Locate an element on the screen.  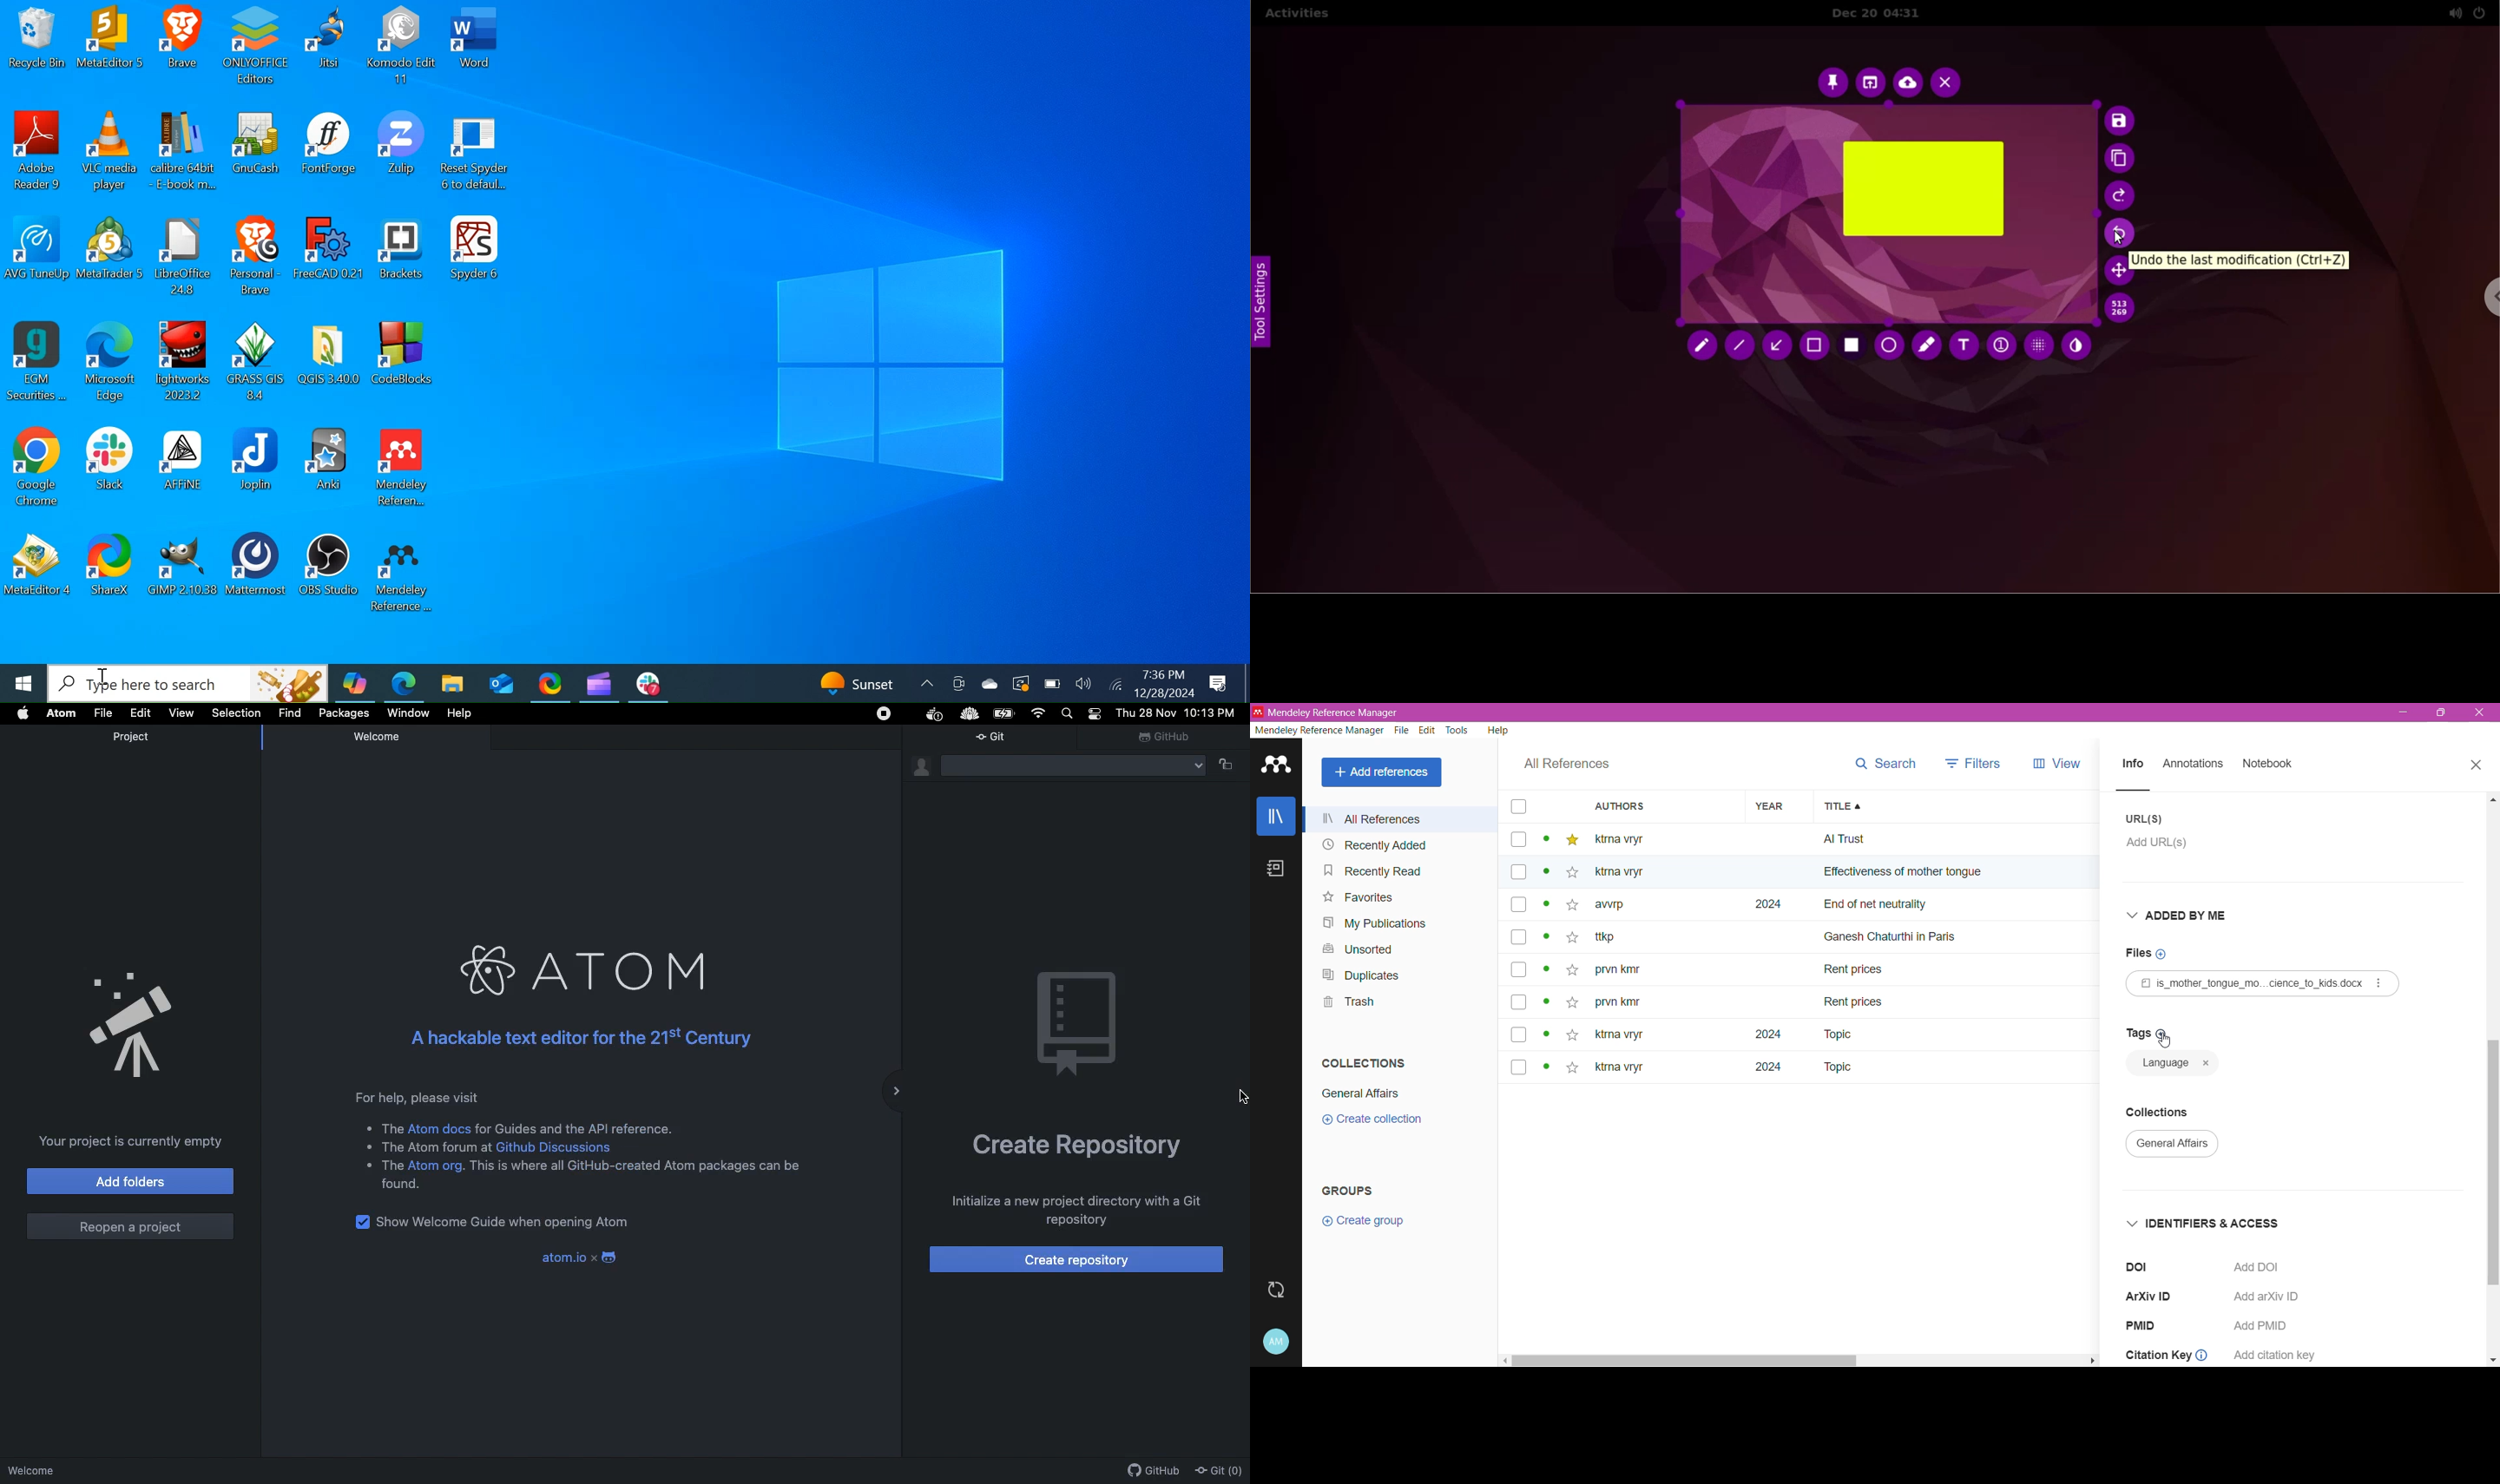
General Affairs is located at coordinates (1361, 1093).